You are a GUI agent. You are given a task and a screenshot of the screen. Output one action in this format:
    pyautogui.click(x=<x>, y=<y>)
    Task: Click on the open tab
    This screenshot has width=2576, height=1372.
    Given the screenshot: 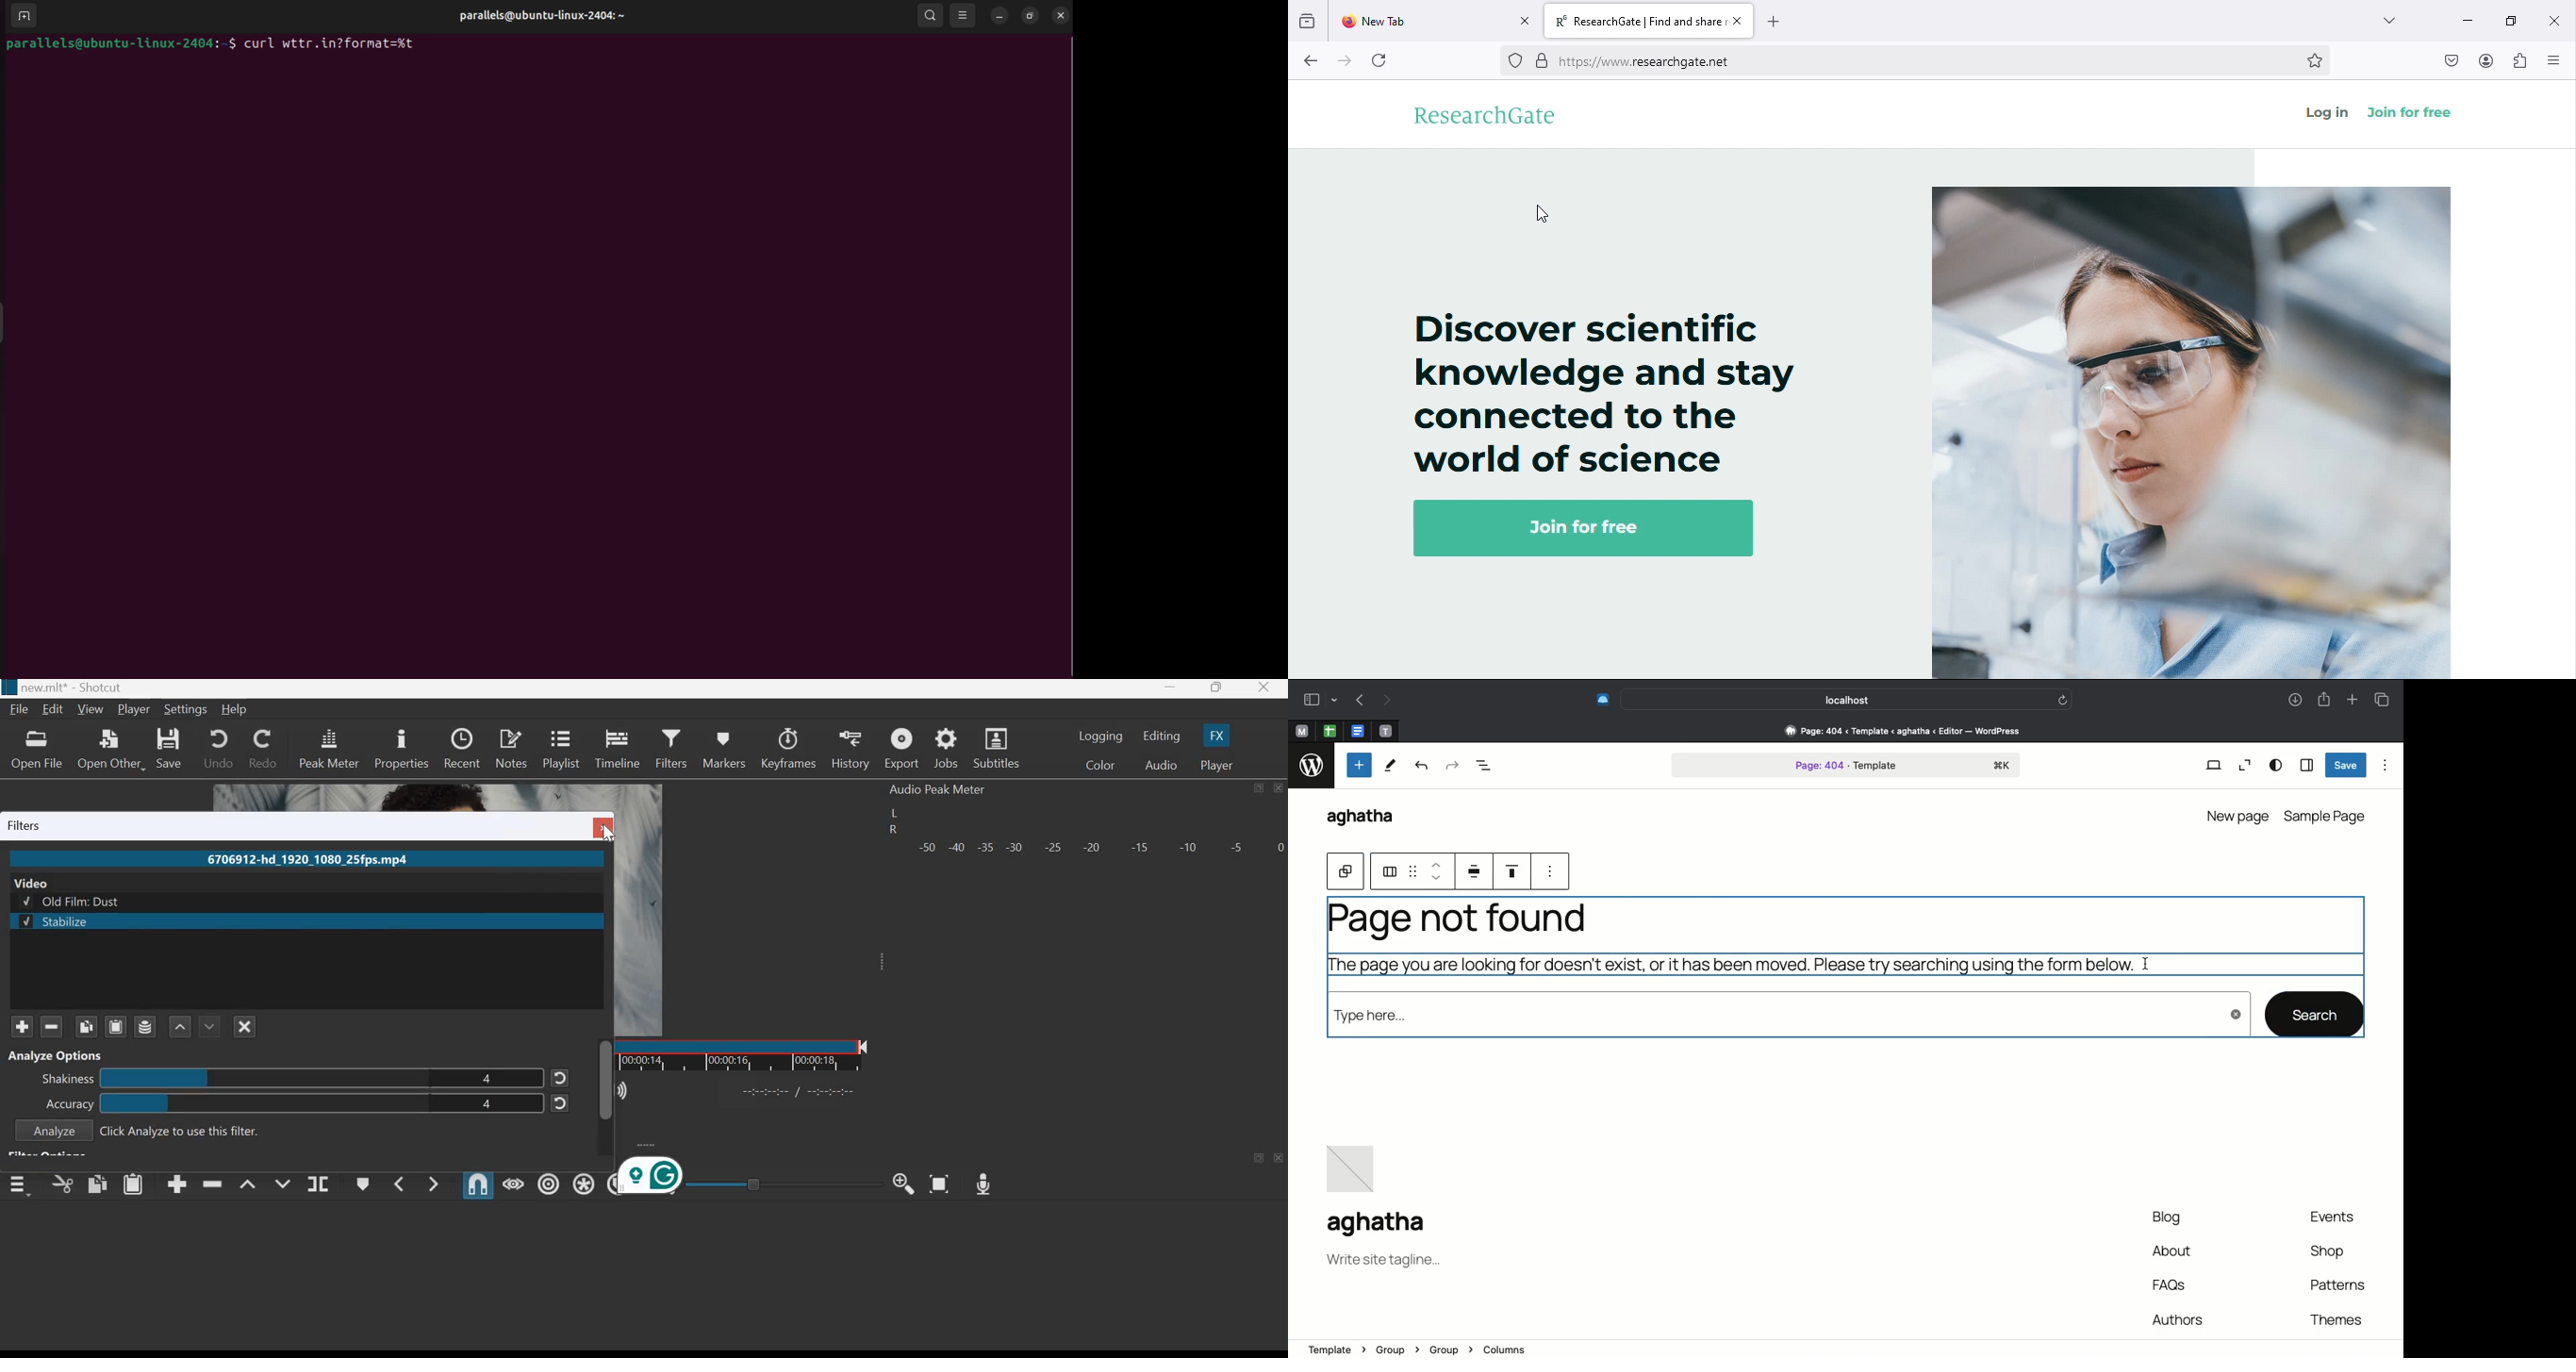 What is the action you would take?
    pyautogui.click(x=1301, y=732)
    